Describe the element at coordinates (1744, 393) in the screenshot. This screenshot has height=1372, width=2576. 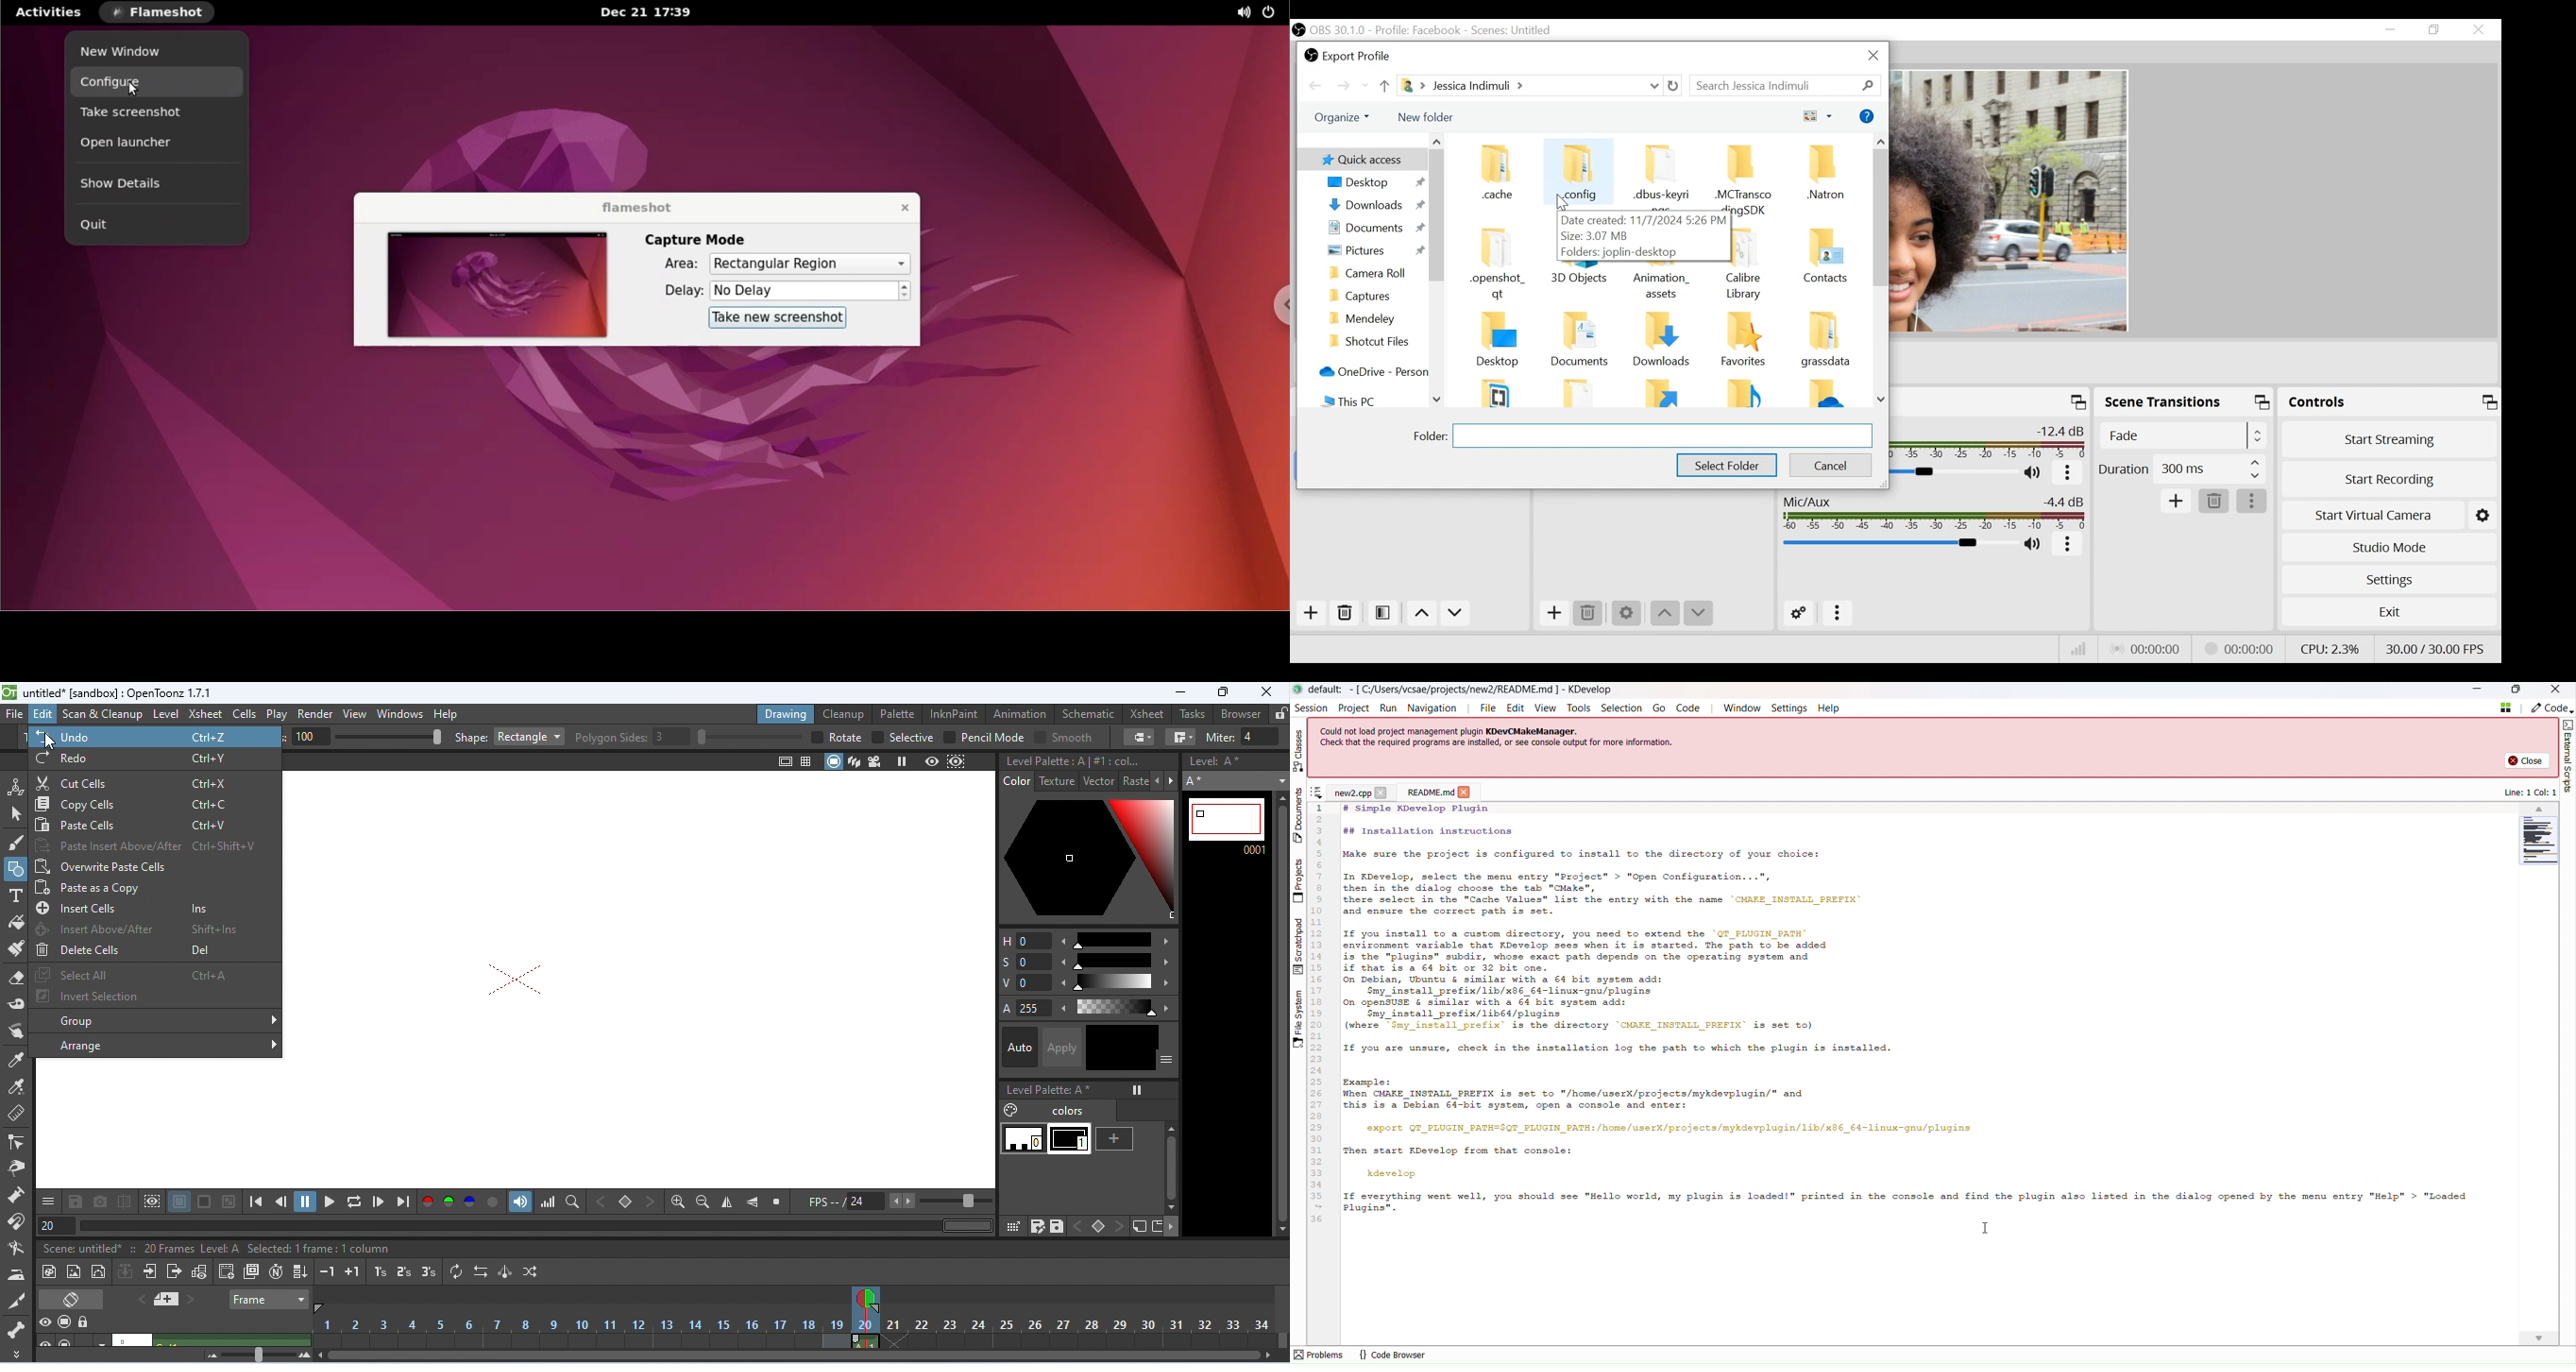
I see `Folder` at that location.